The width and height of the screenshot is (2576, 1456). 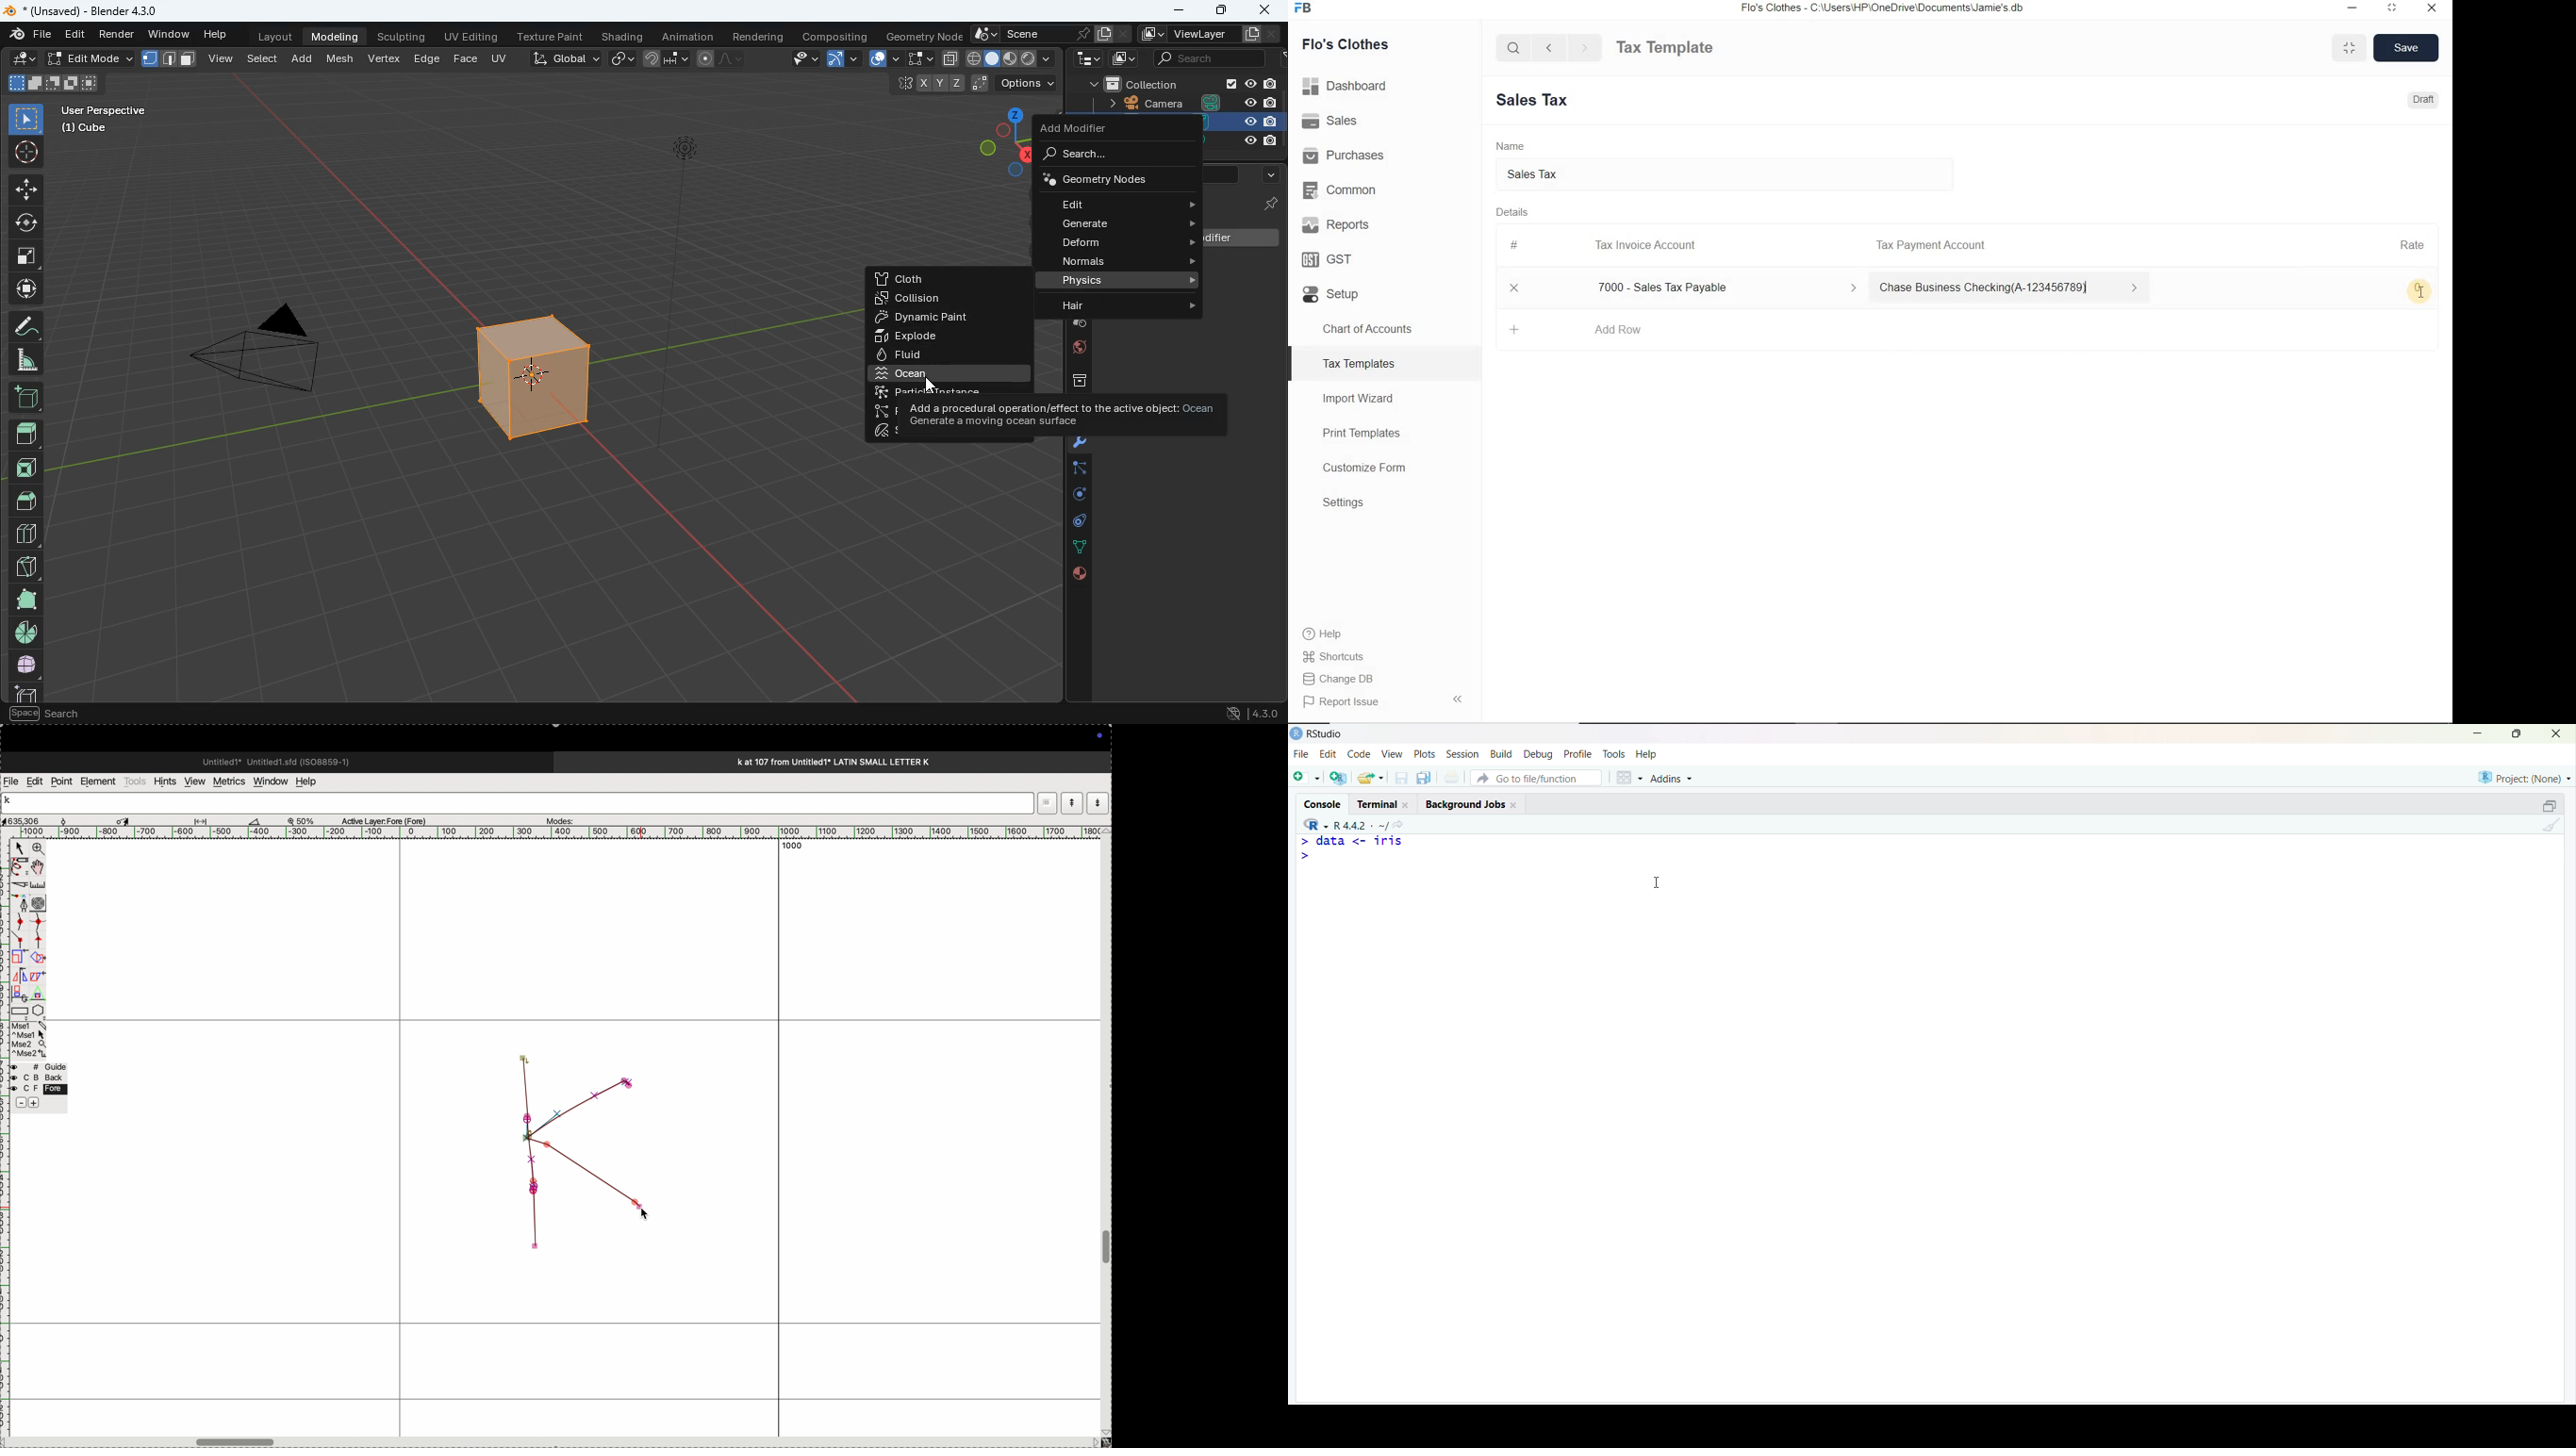 I want to click on Setup, so click(x=1384, y=291).